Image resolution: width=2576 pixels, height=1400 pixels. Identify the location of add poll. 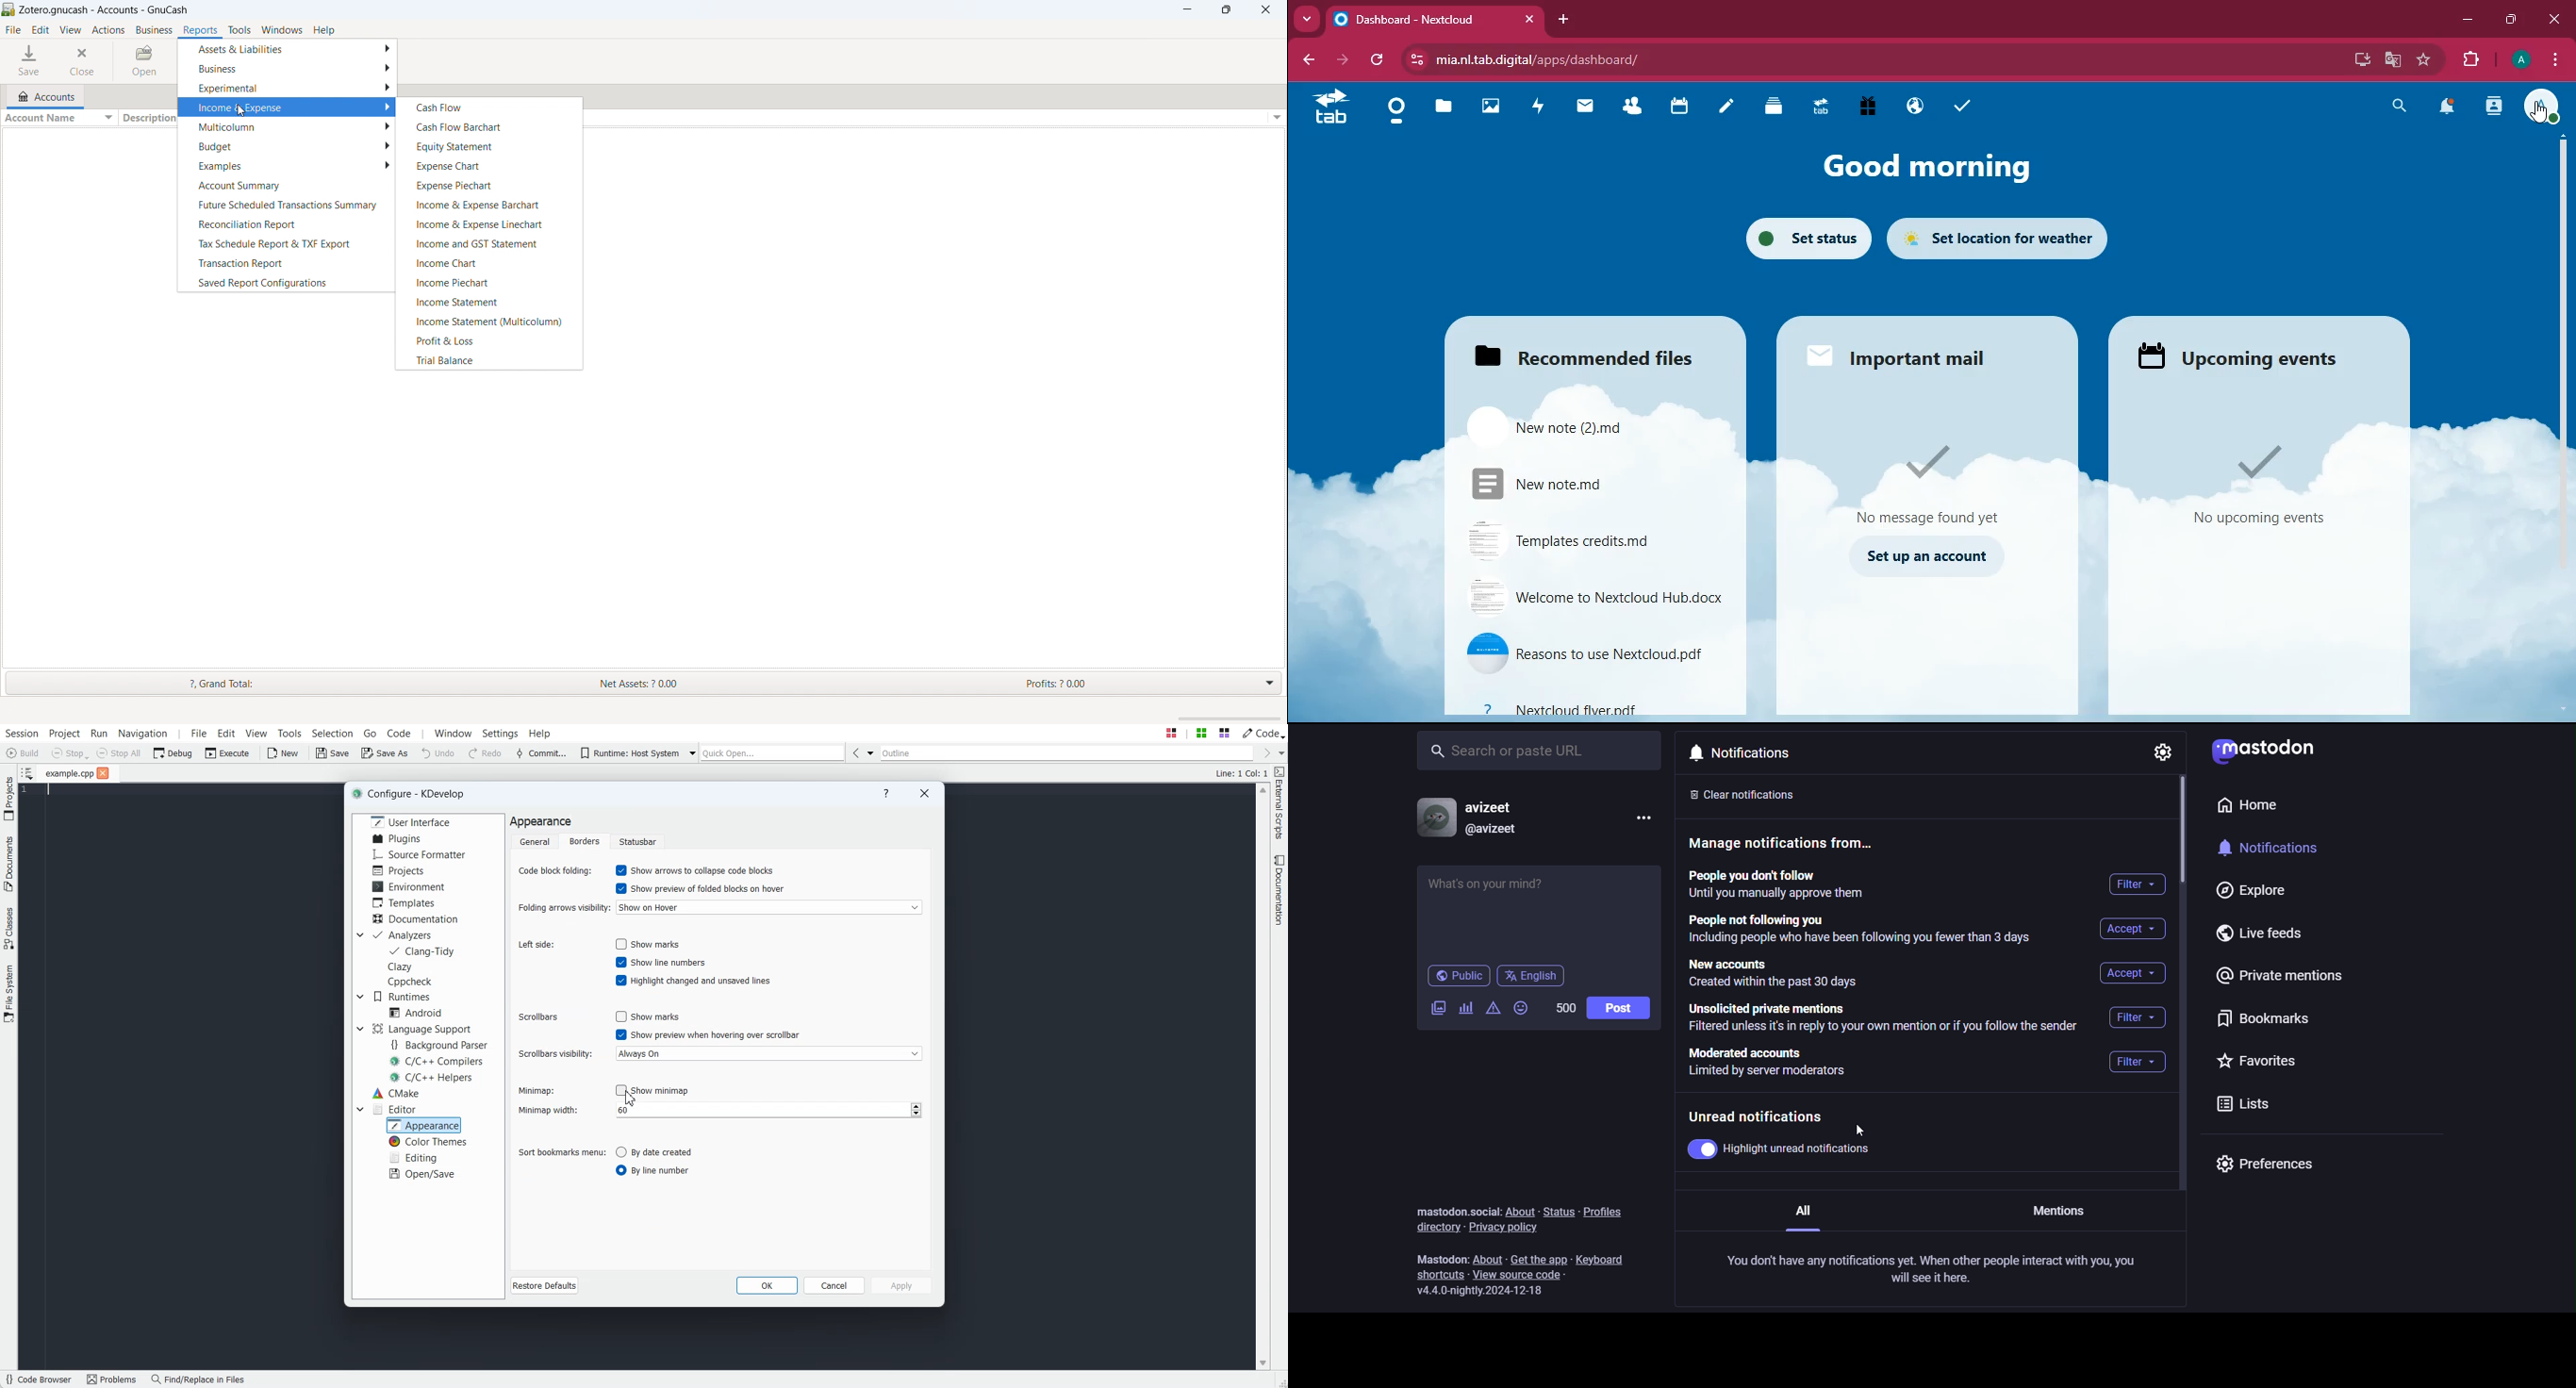
(1466, 1009).